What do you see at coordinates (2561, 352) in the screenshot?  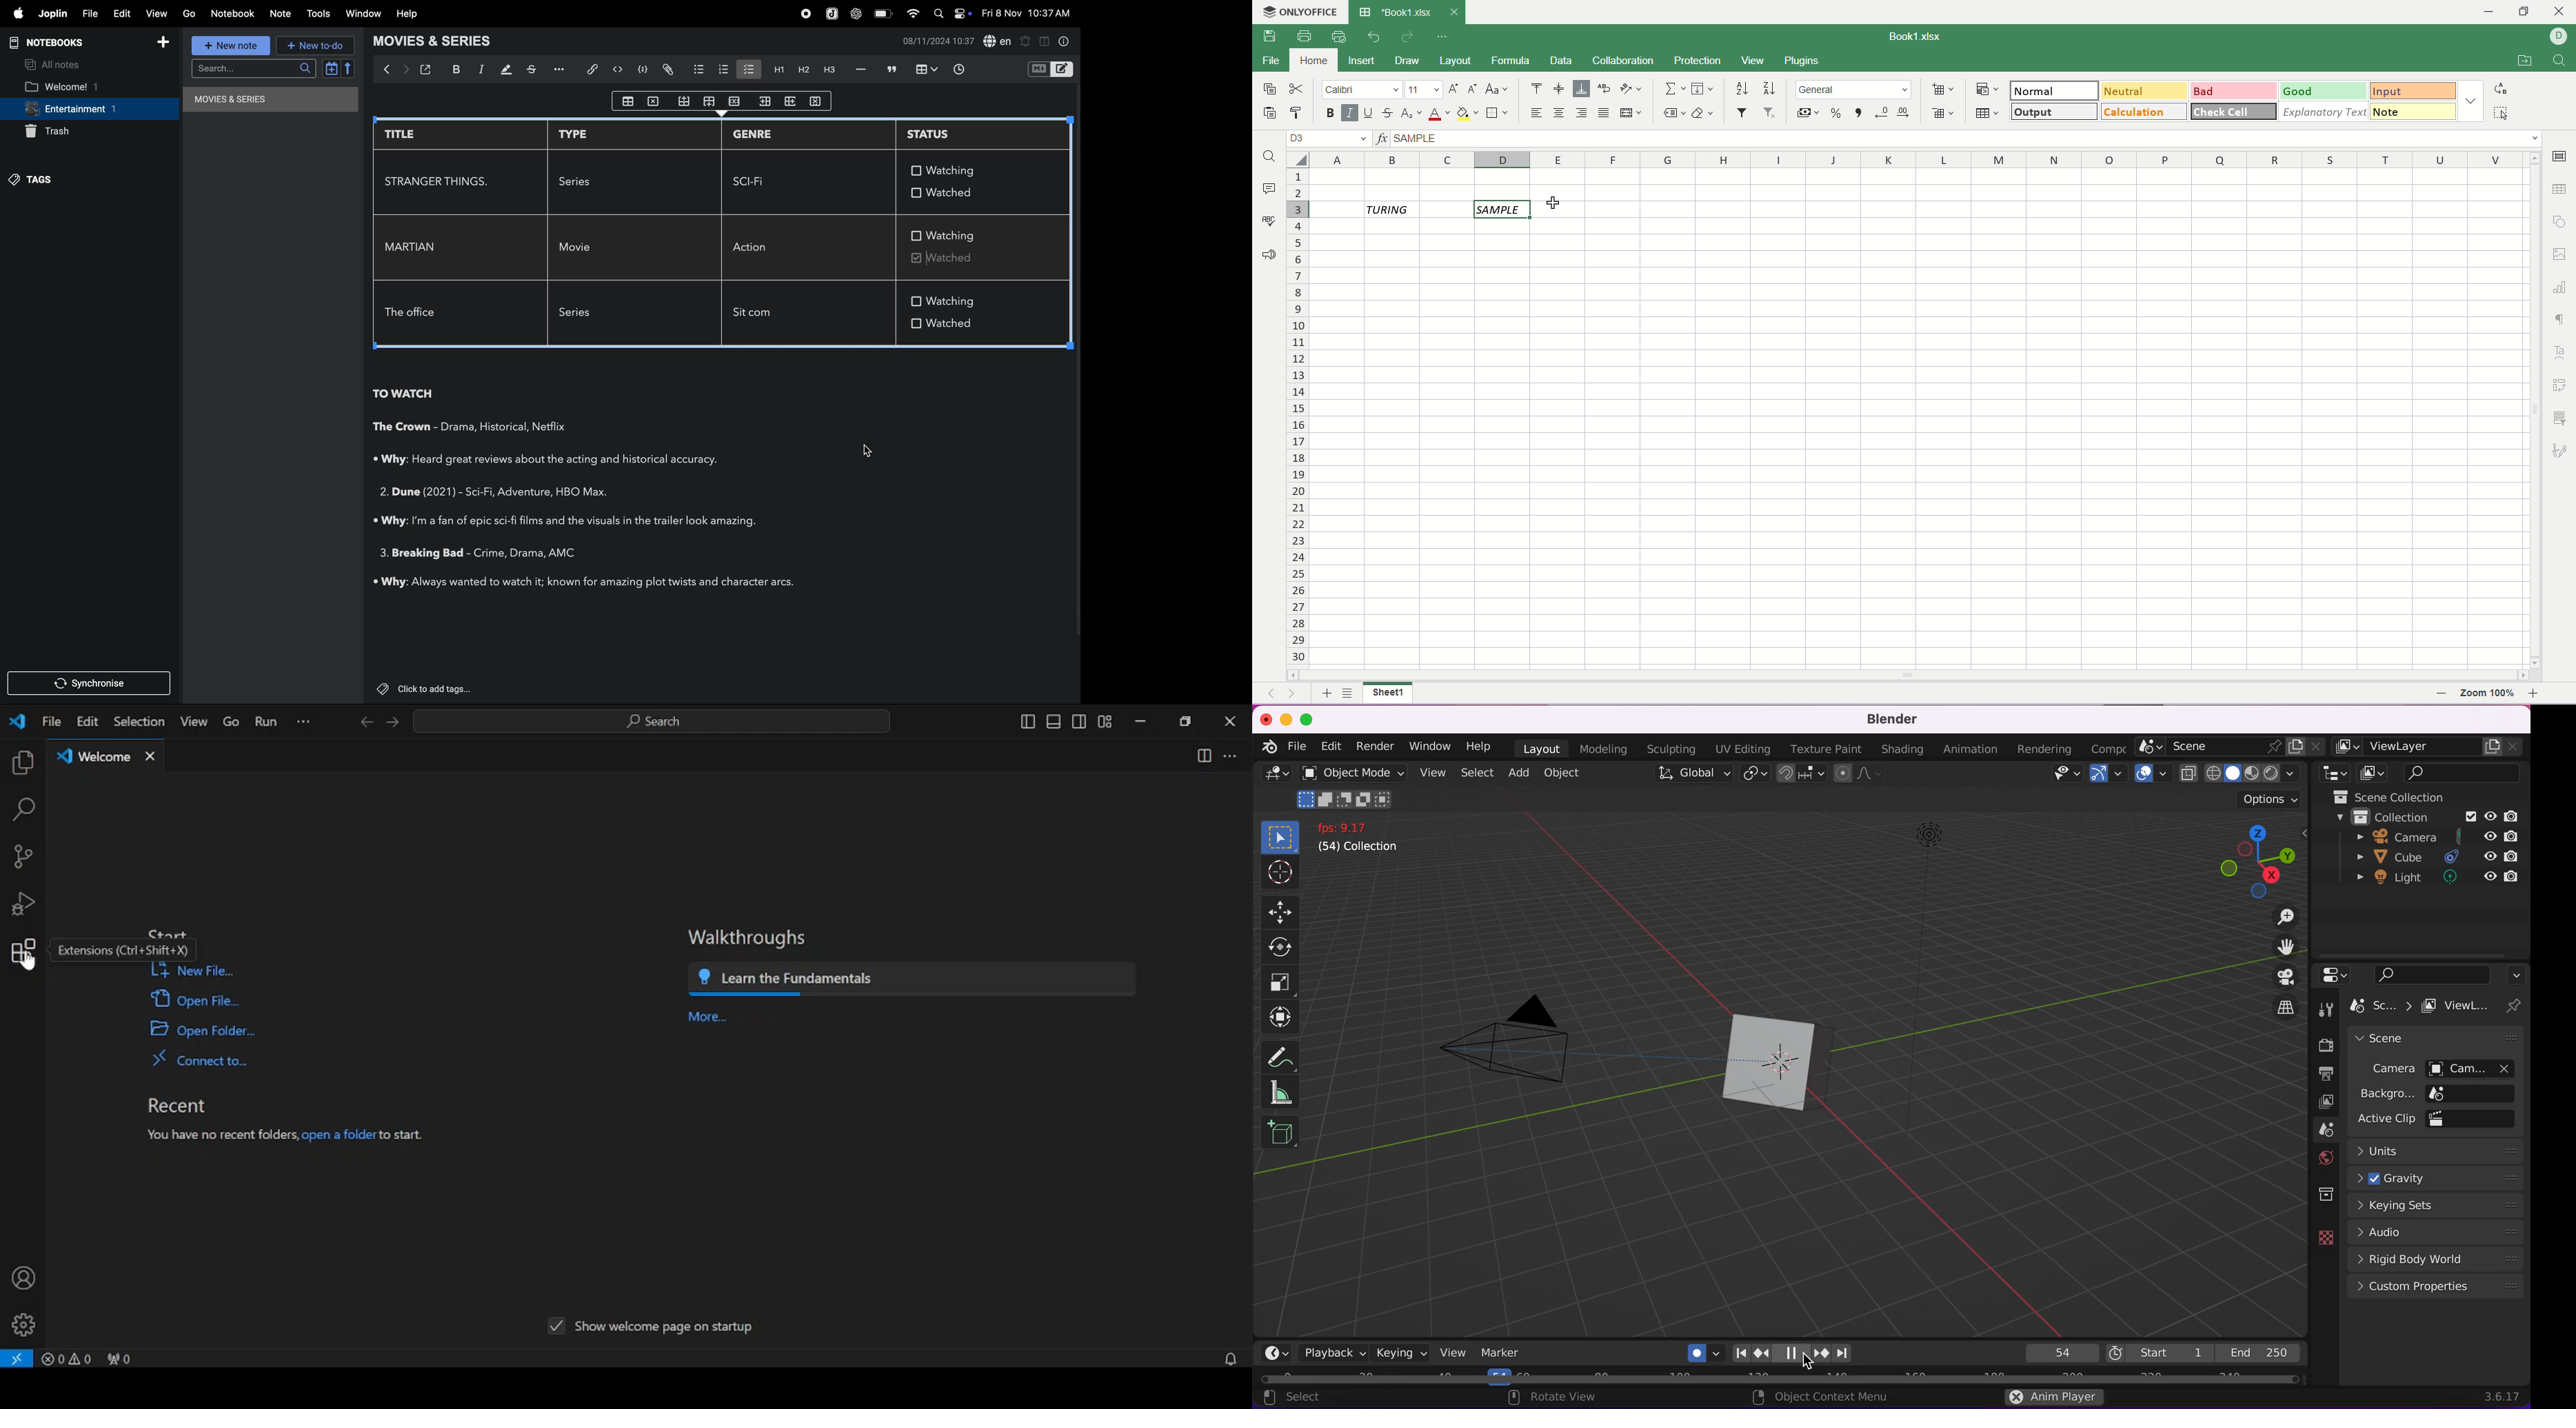 I see `text art settings` at bounding box center [2561, 352].